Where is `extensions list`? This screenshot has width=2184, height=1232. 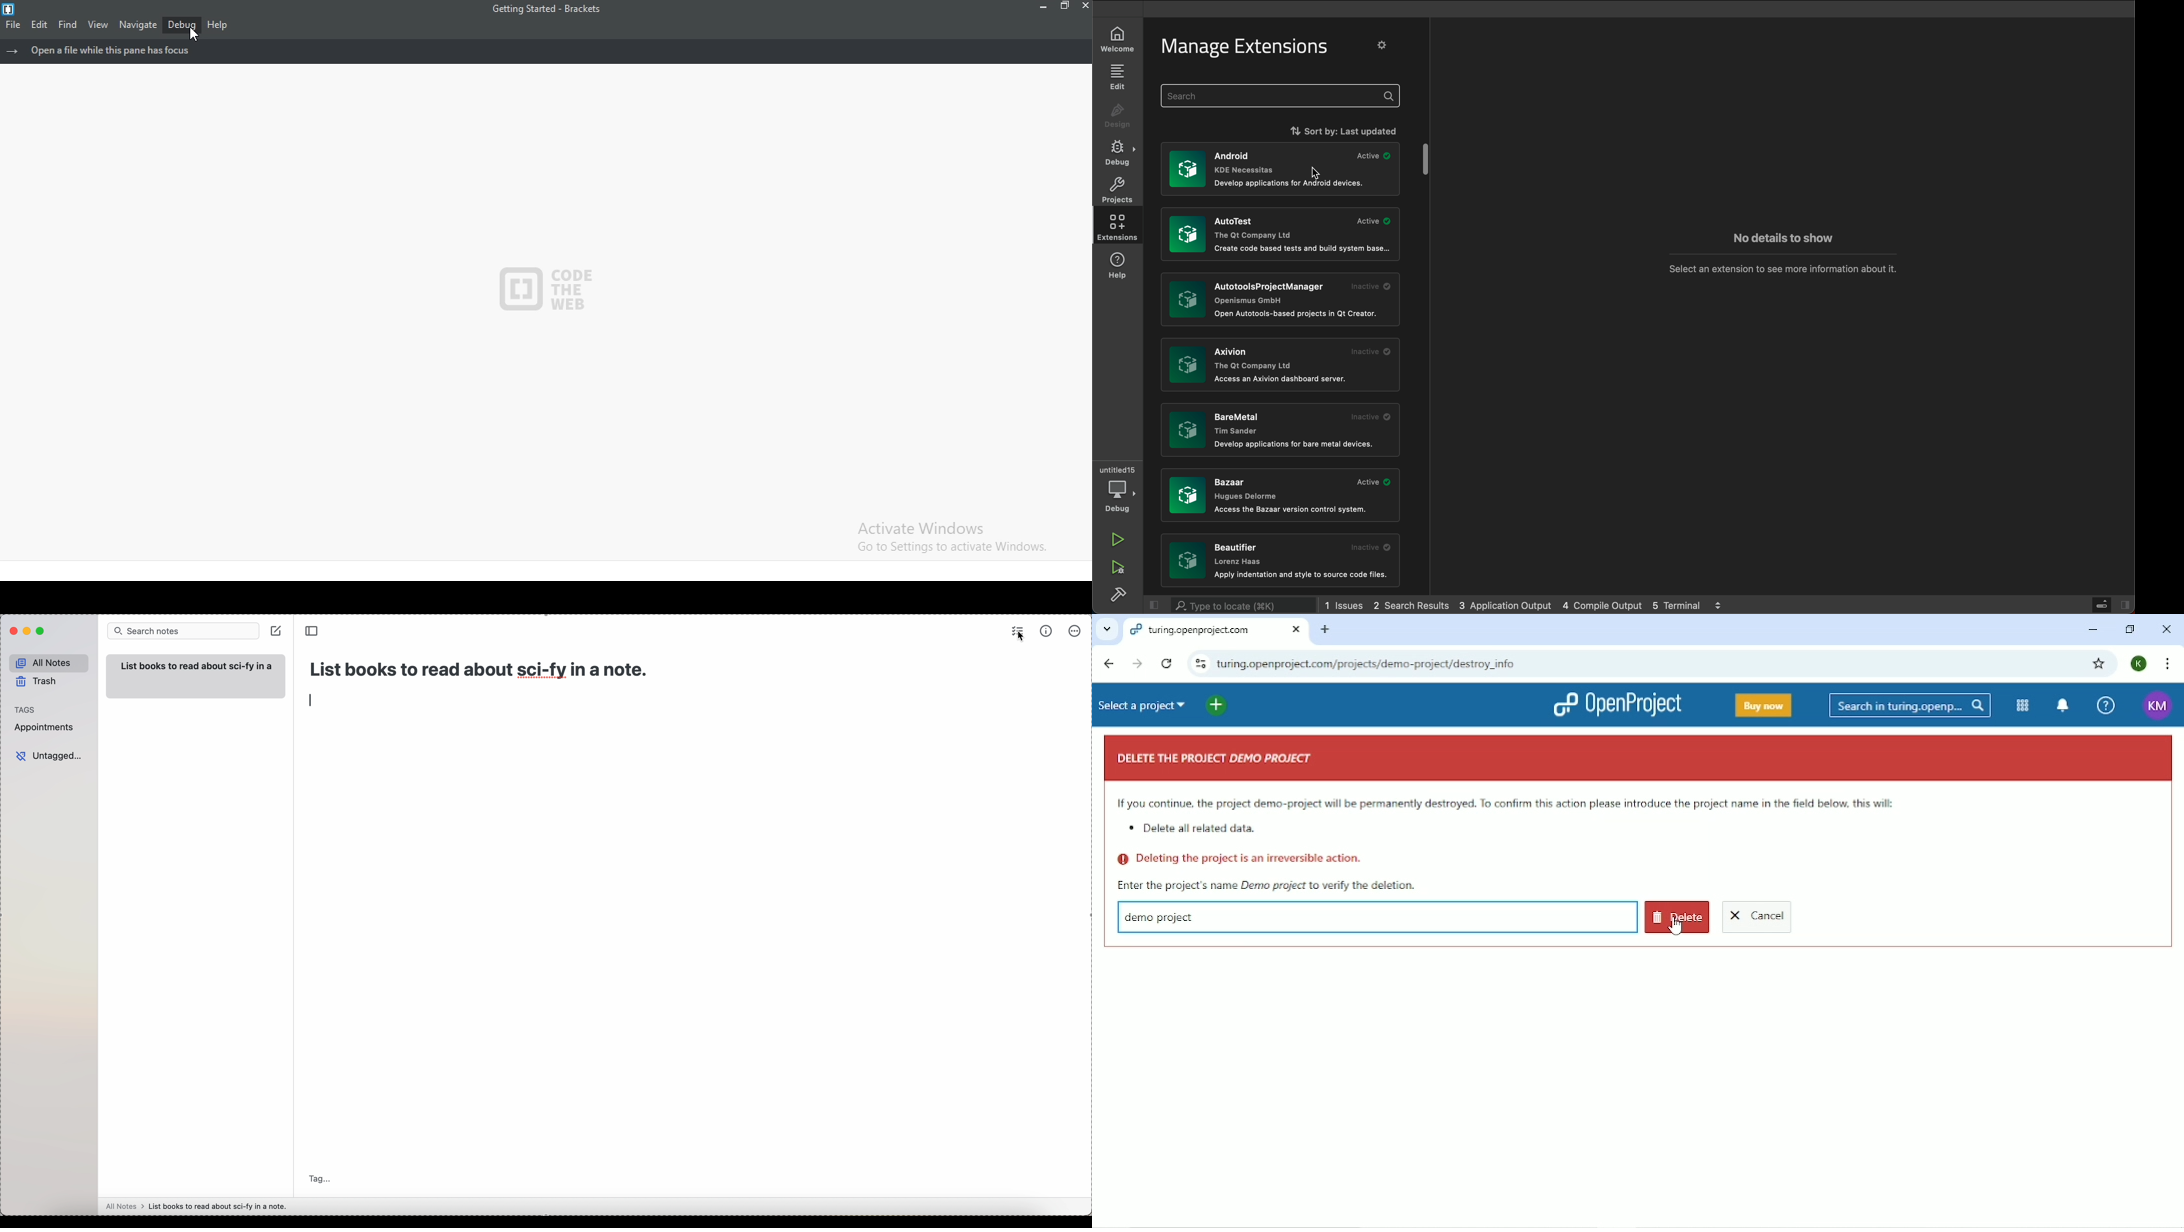
extensions list is located at coordinates (1279, 428).